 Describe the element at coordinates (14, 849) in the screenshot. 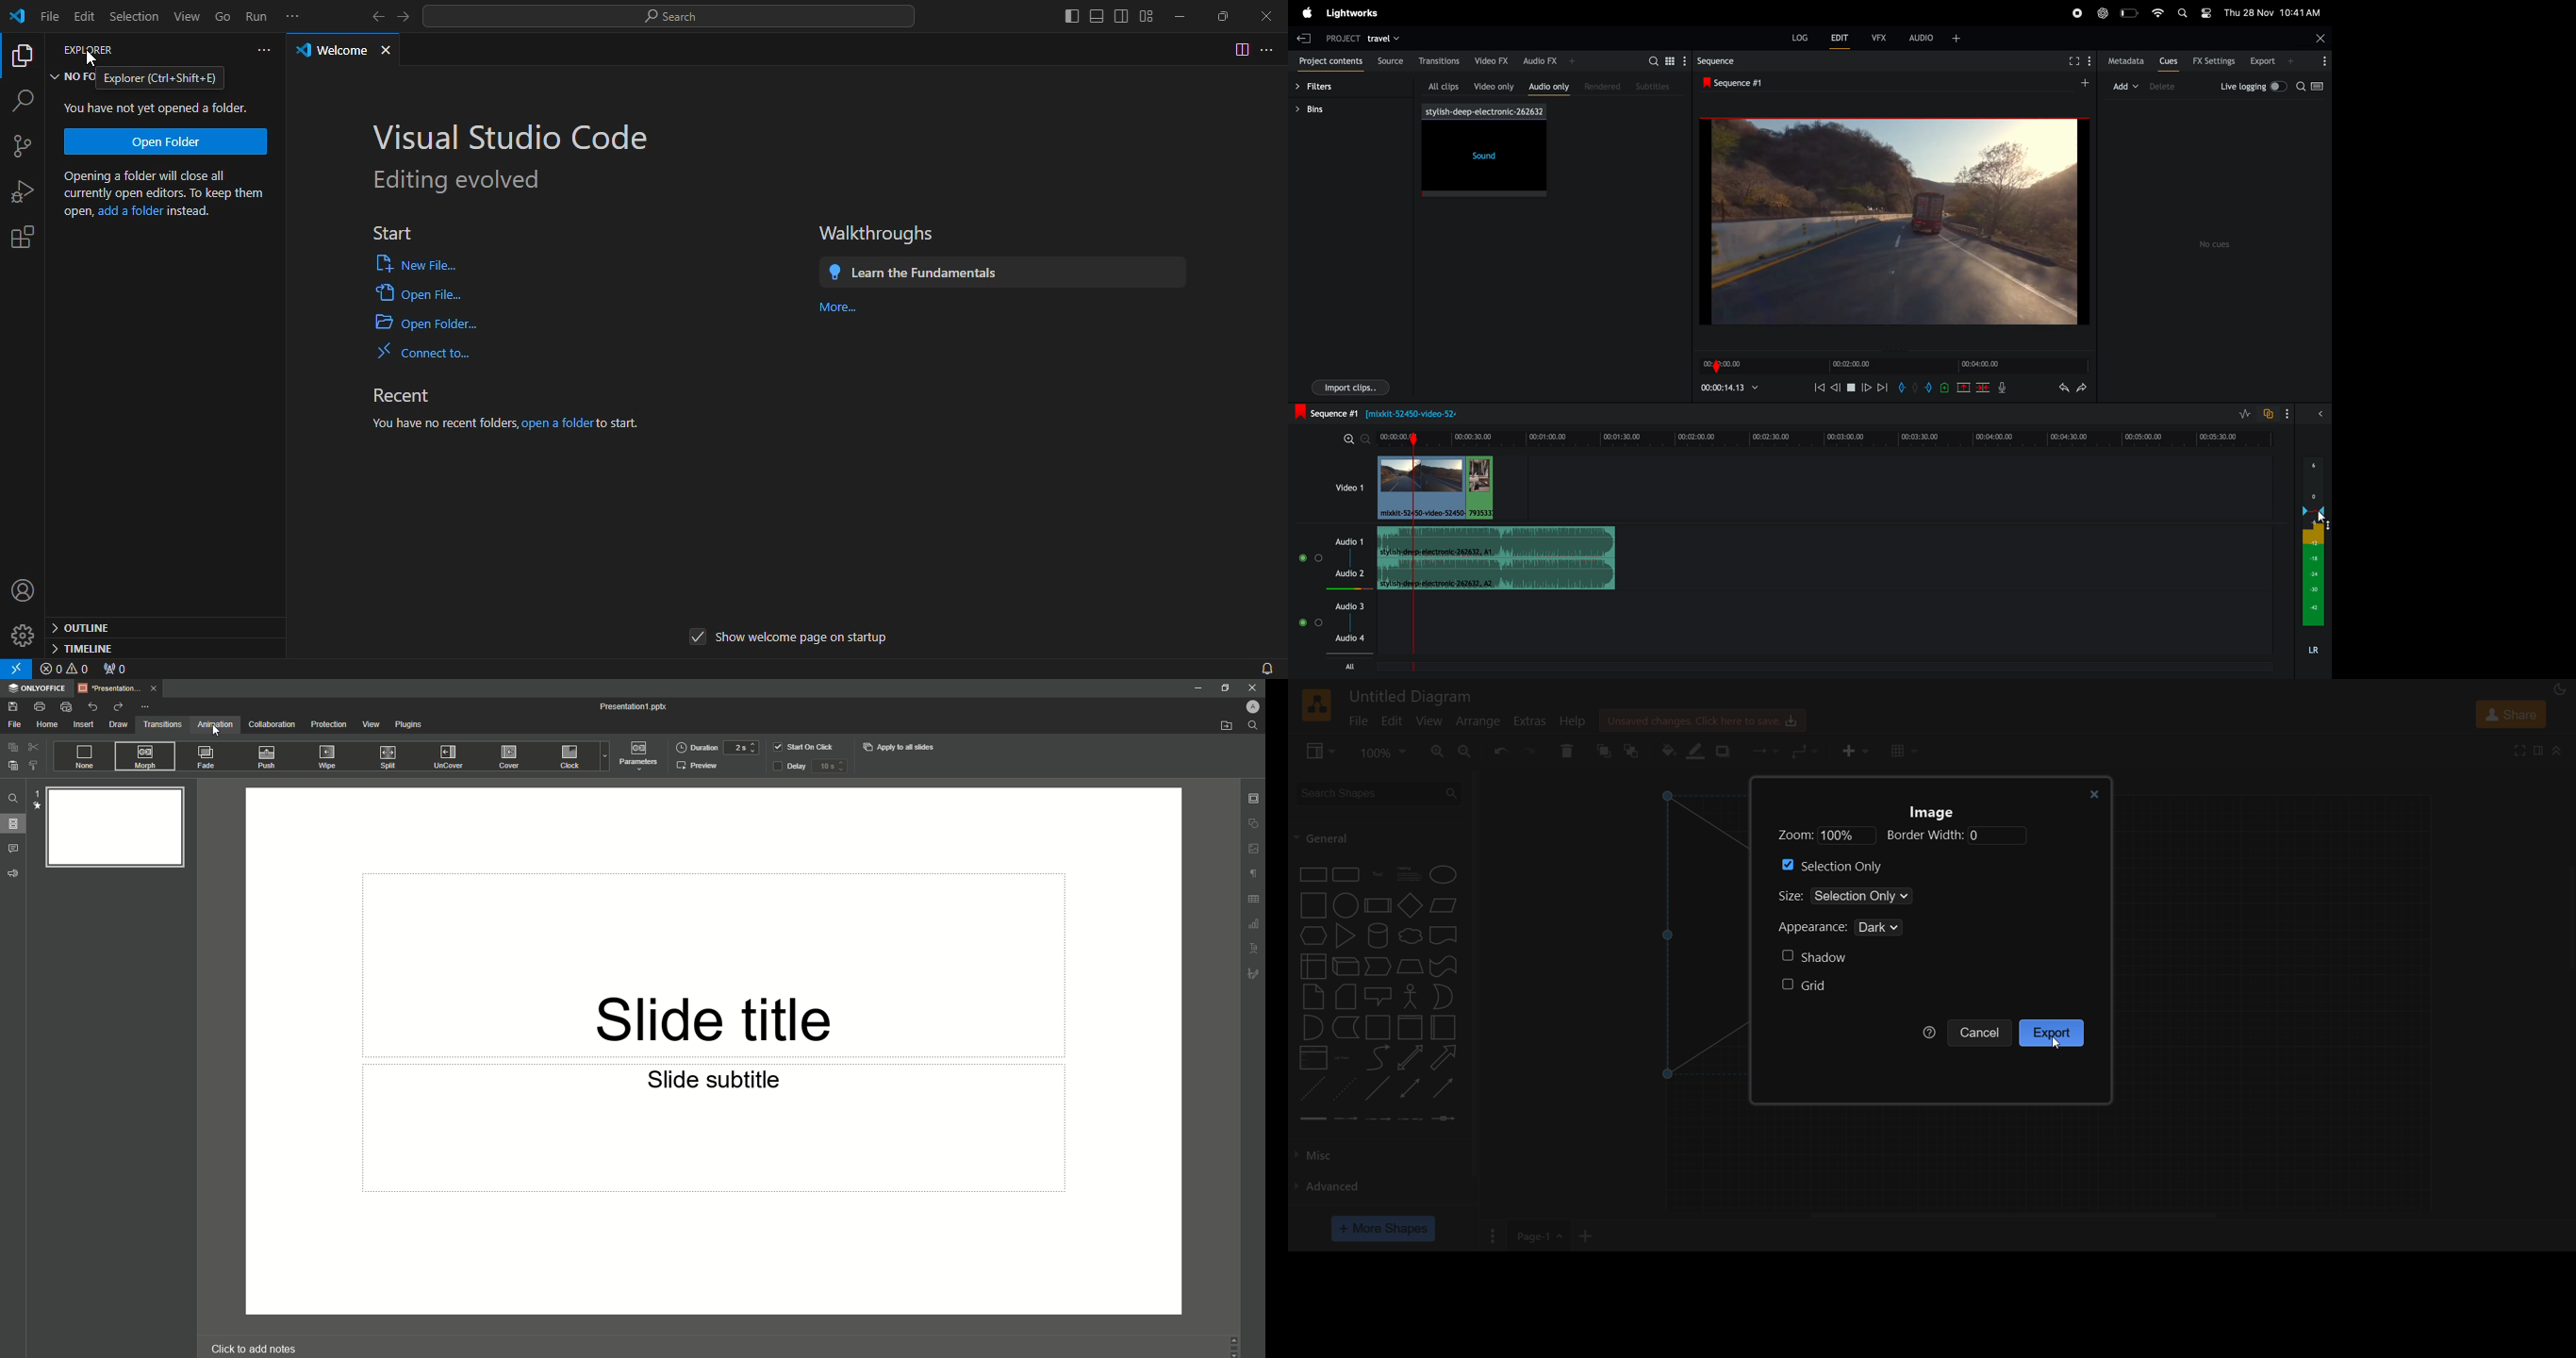

I see `Comments` at that location.